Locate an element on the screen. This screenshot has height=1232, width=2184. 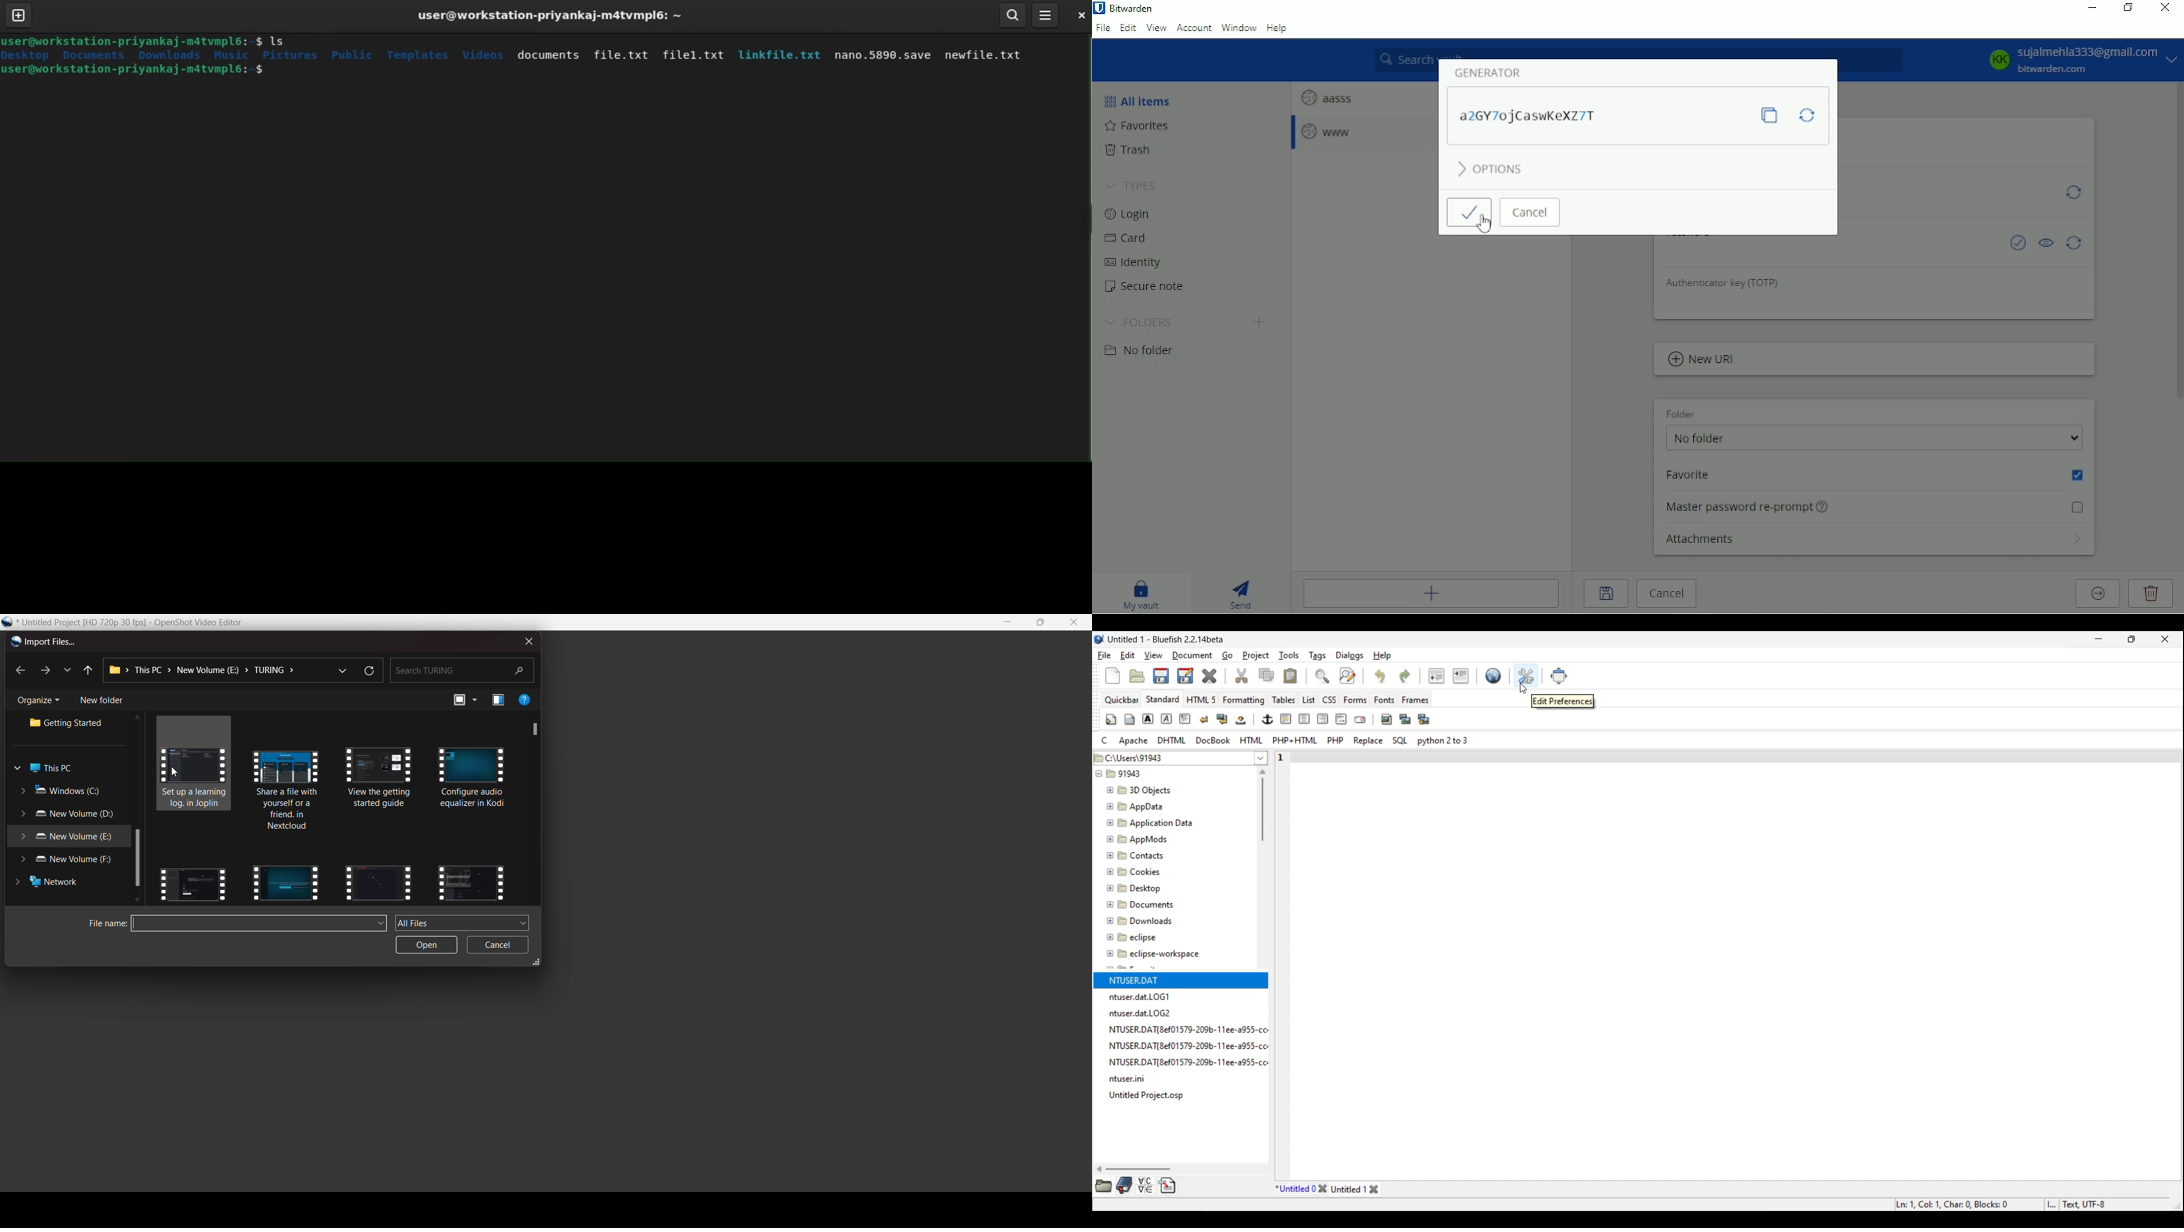
videos is located at coordinates (474, 780).